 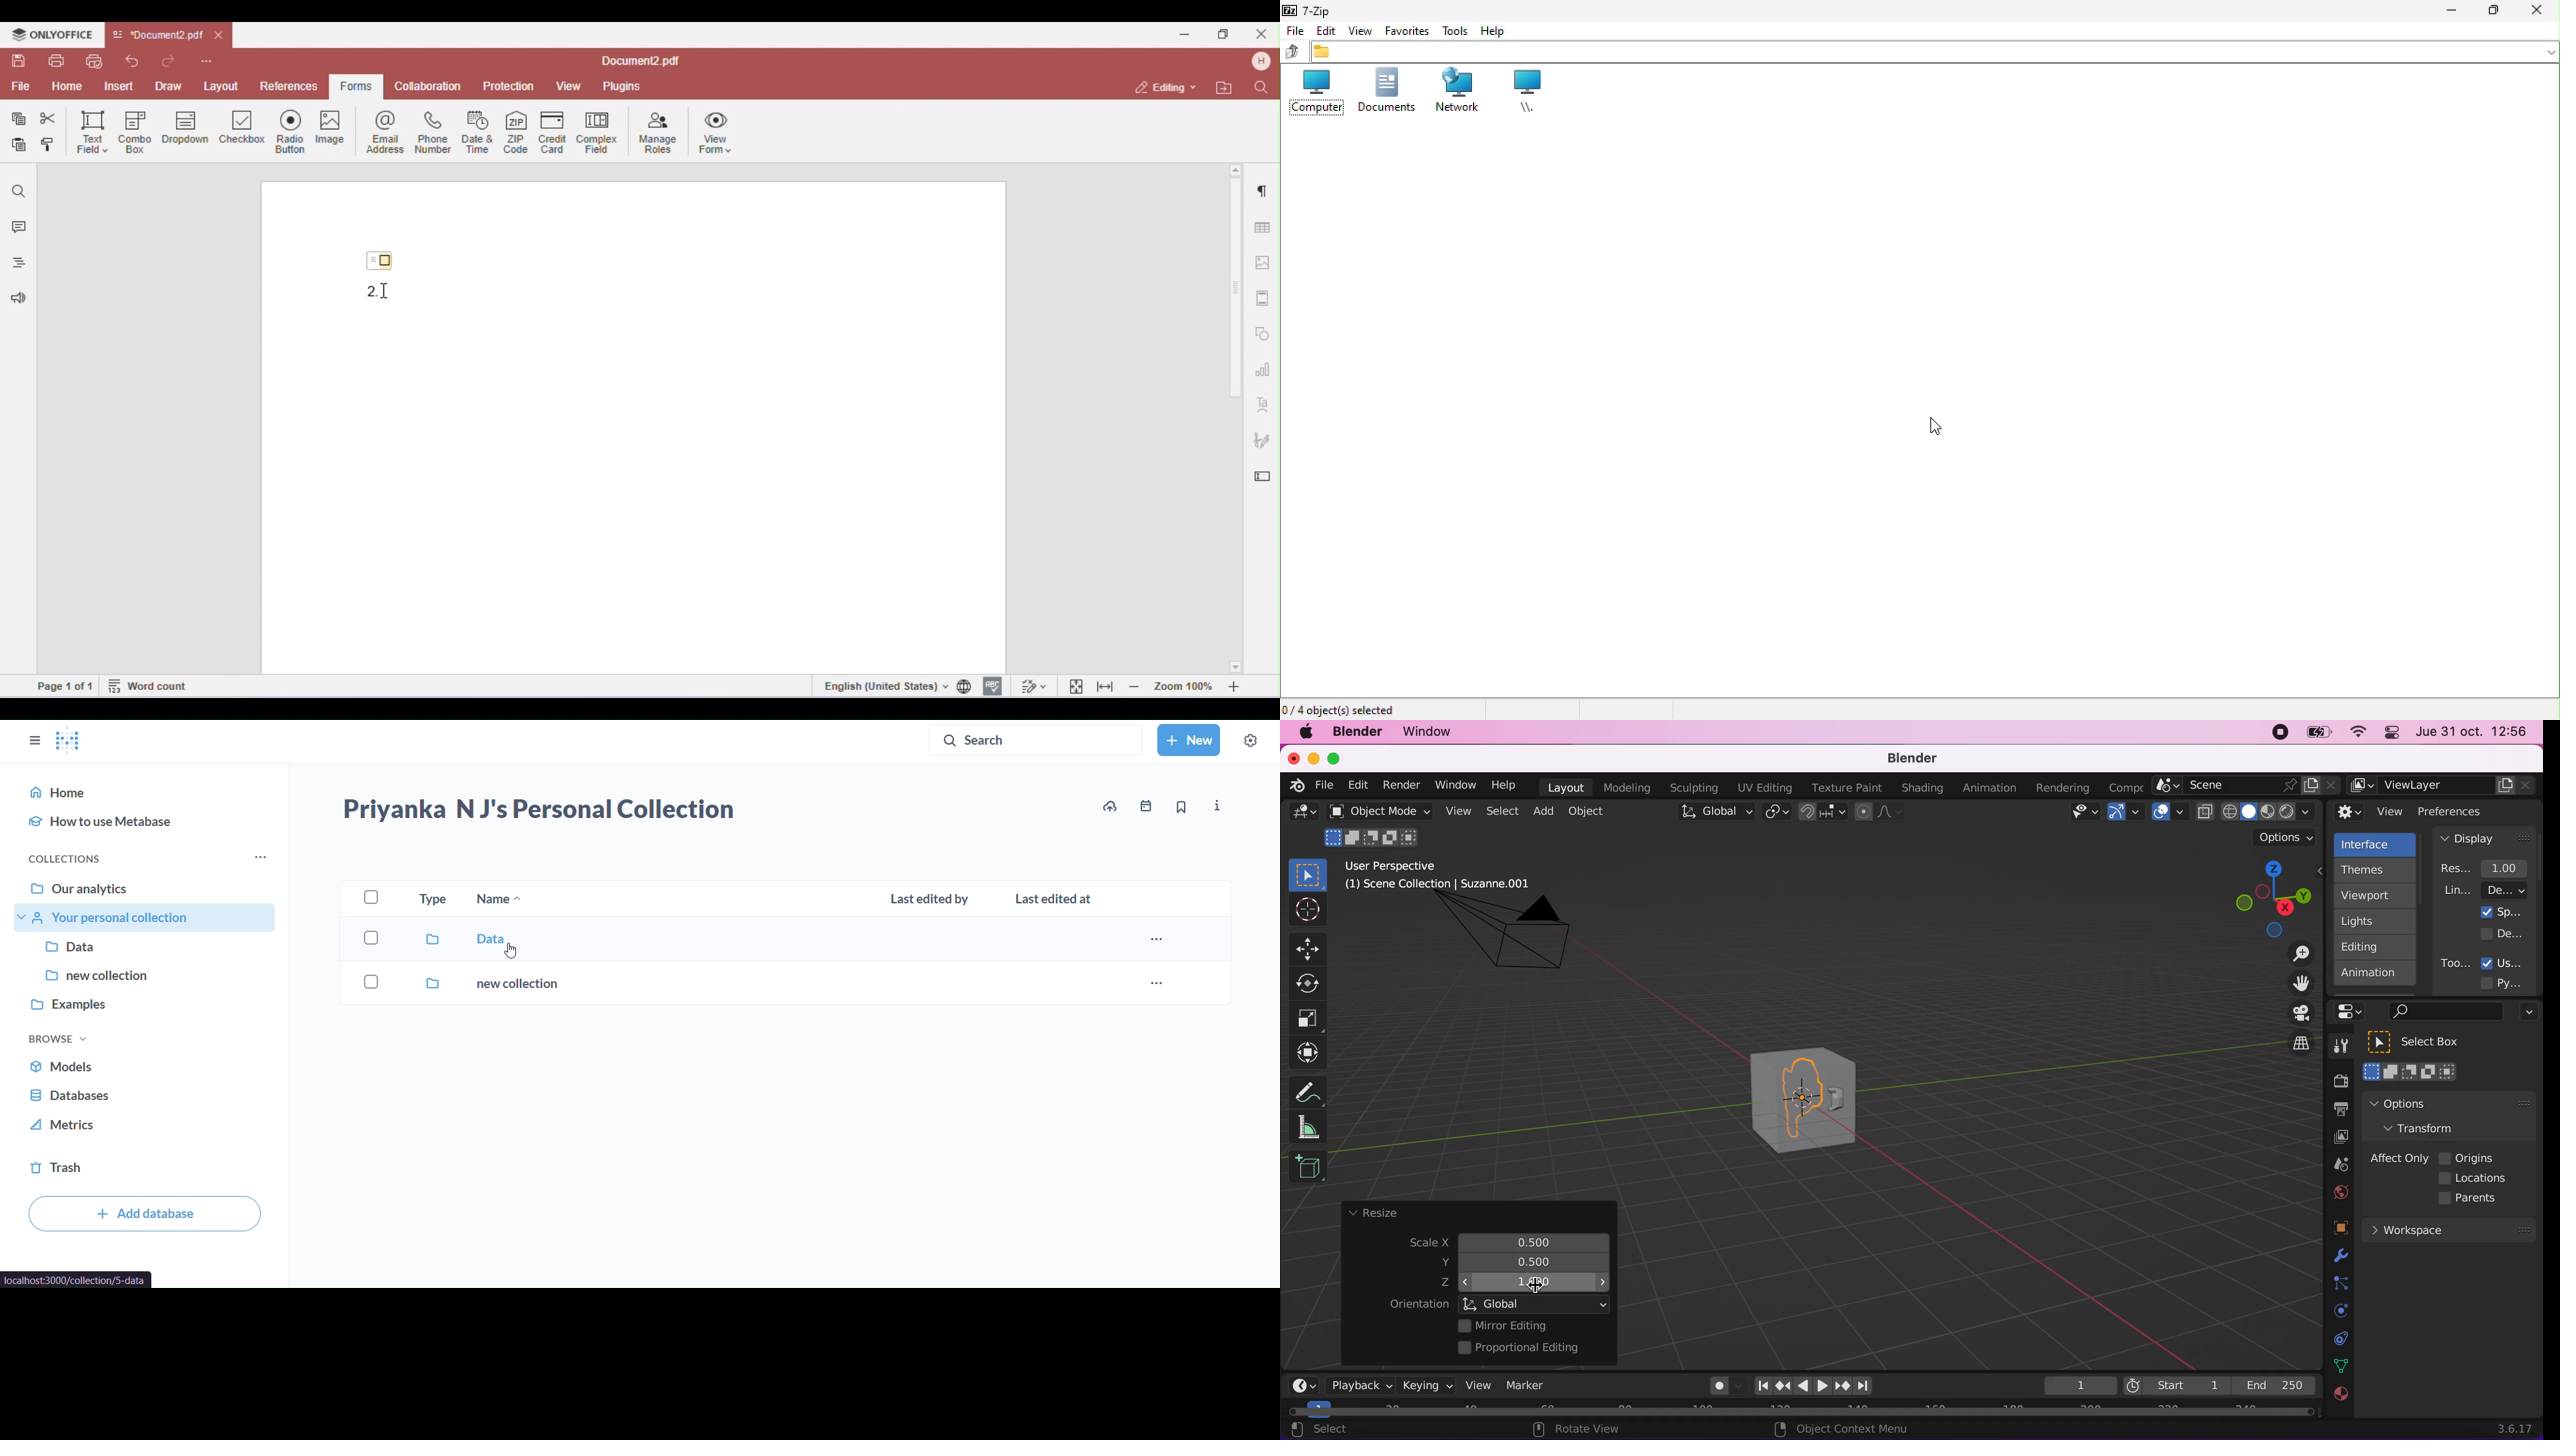 What do you see at coordinates (1589, 811) in the screenshot?
I see `object` at bounding box center [1589, 811].